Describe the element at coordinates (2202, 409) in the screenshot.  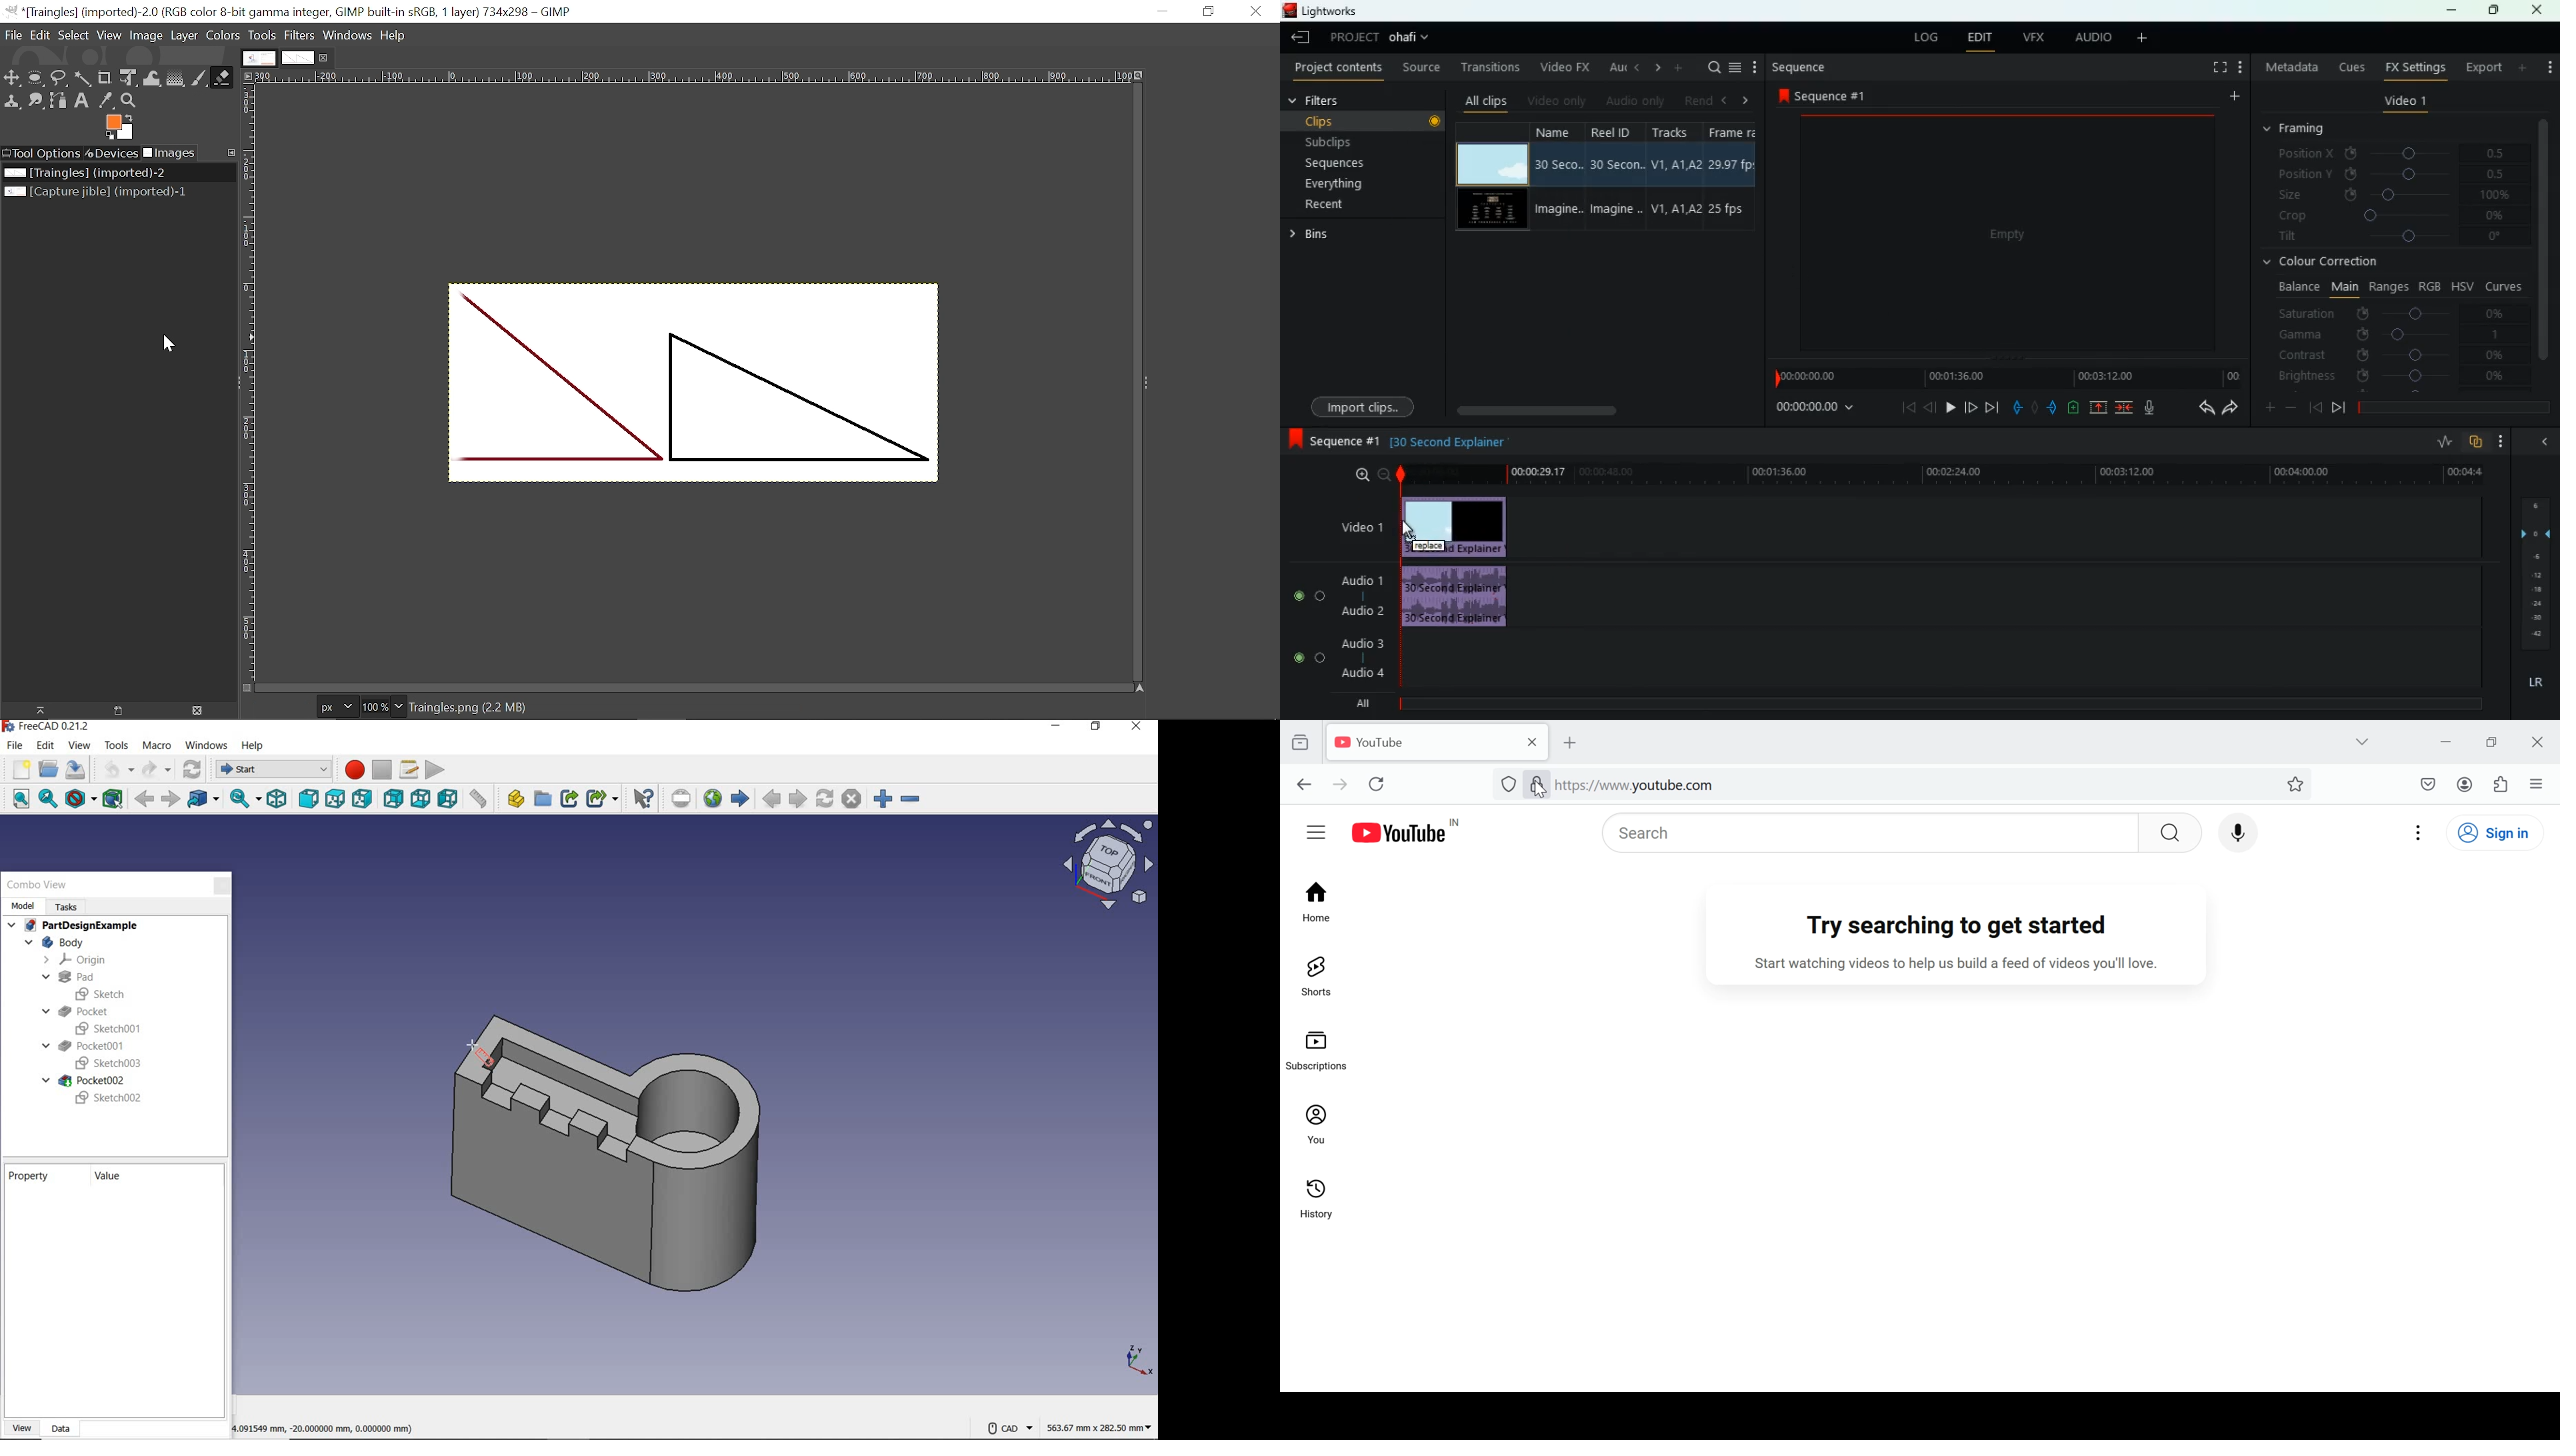
I see `back` at that location.